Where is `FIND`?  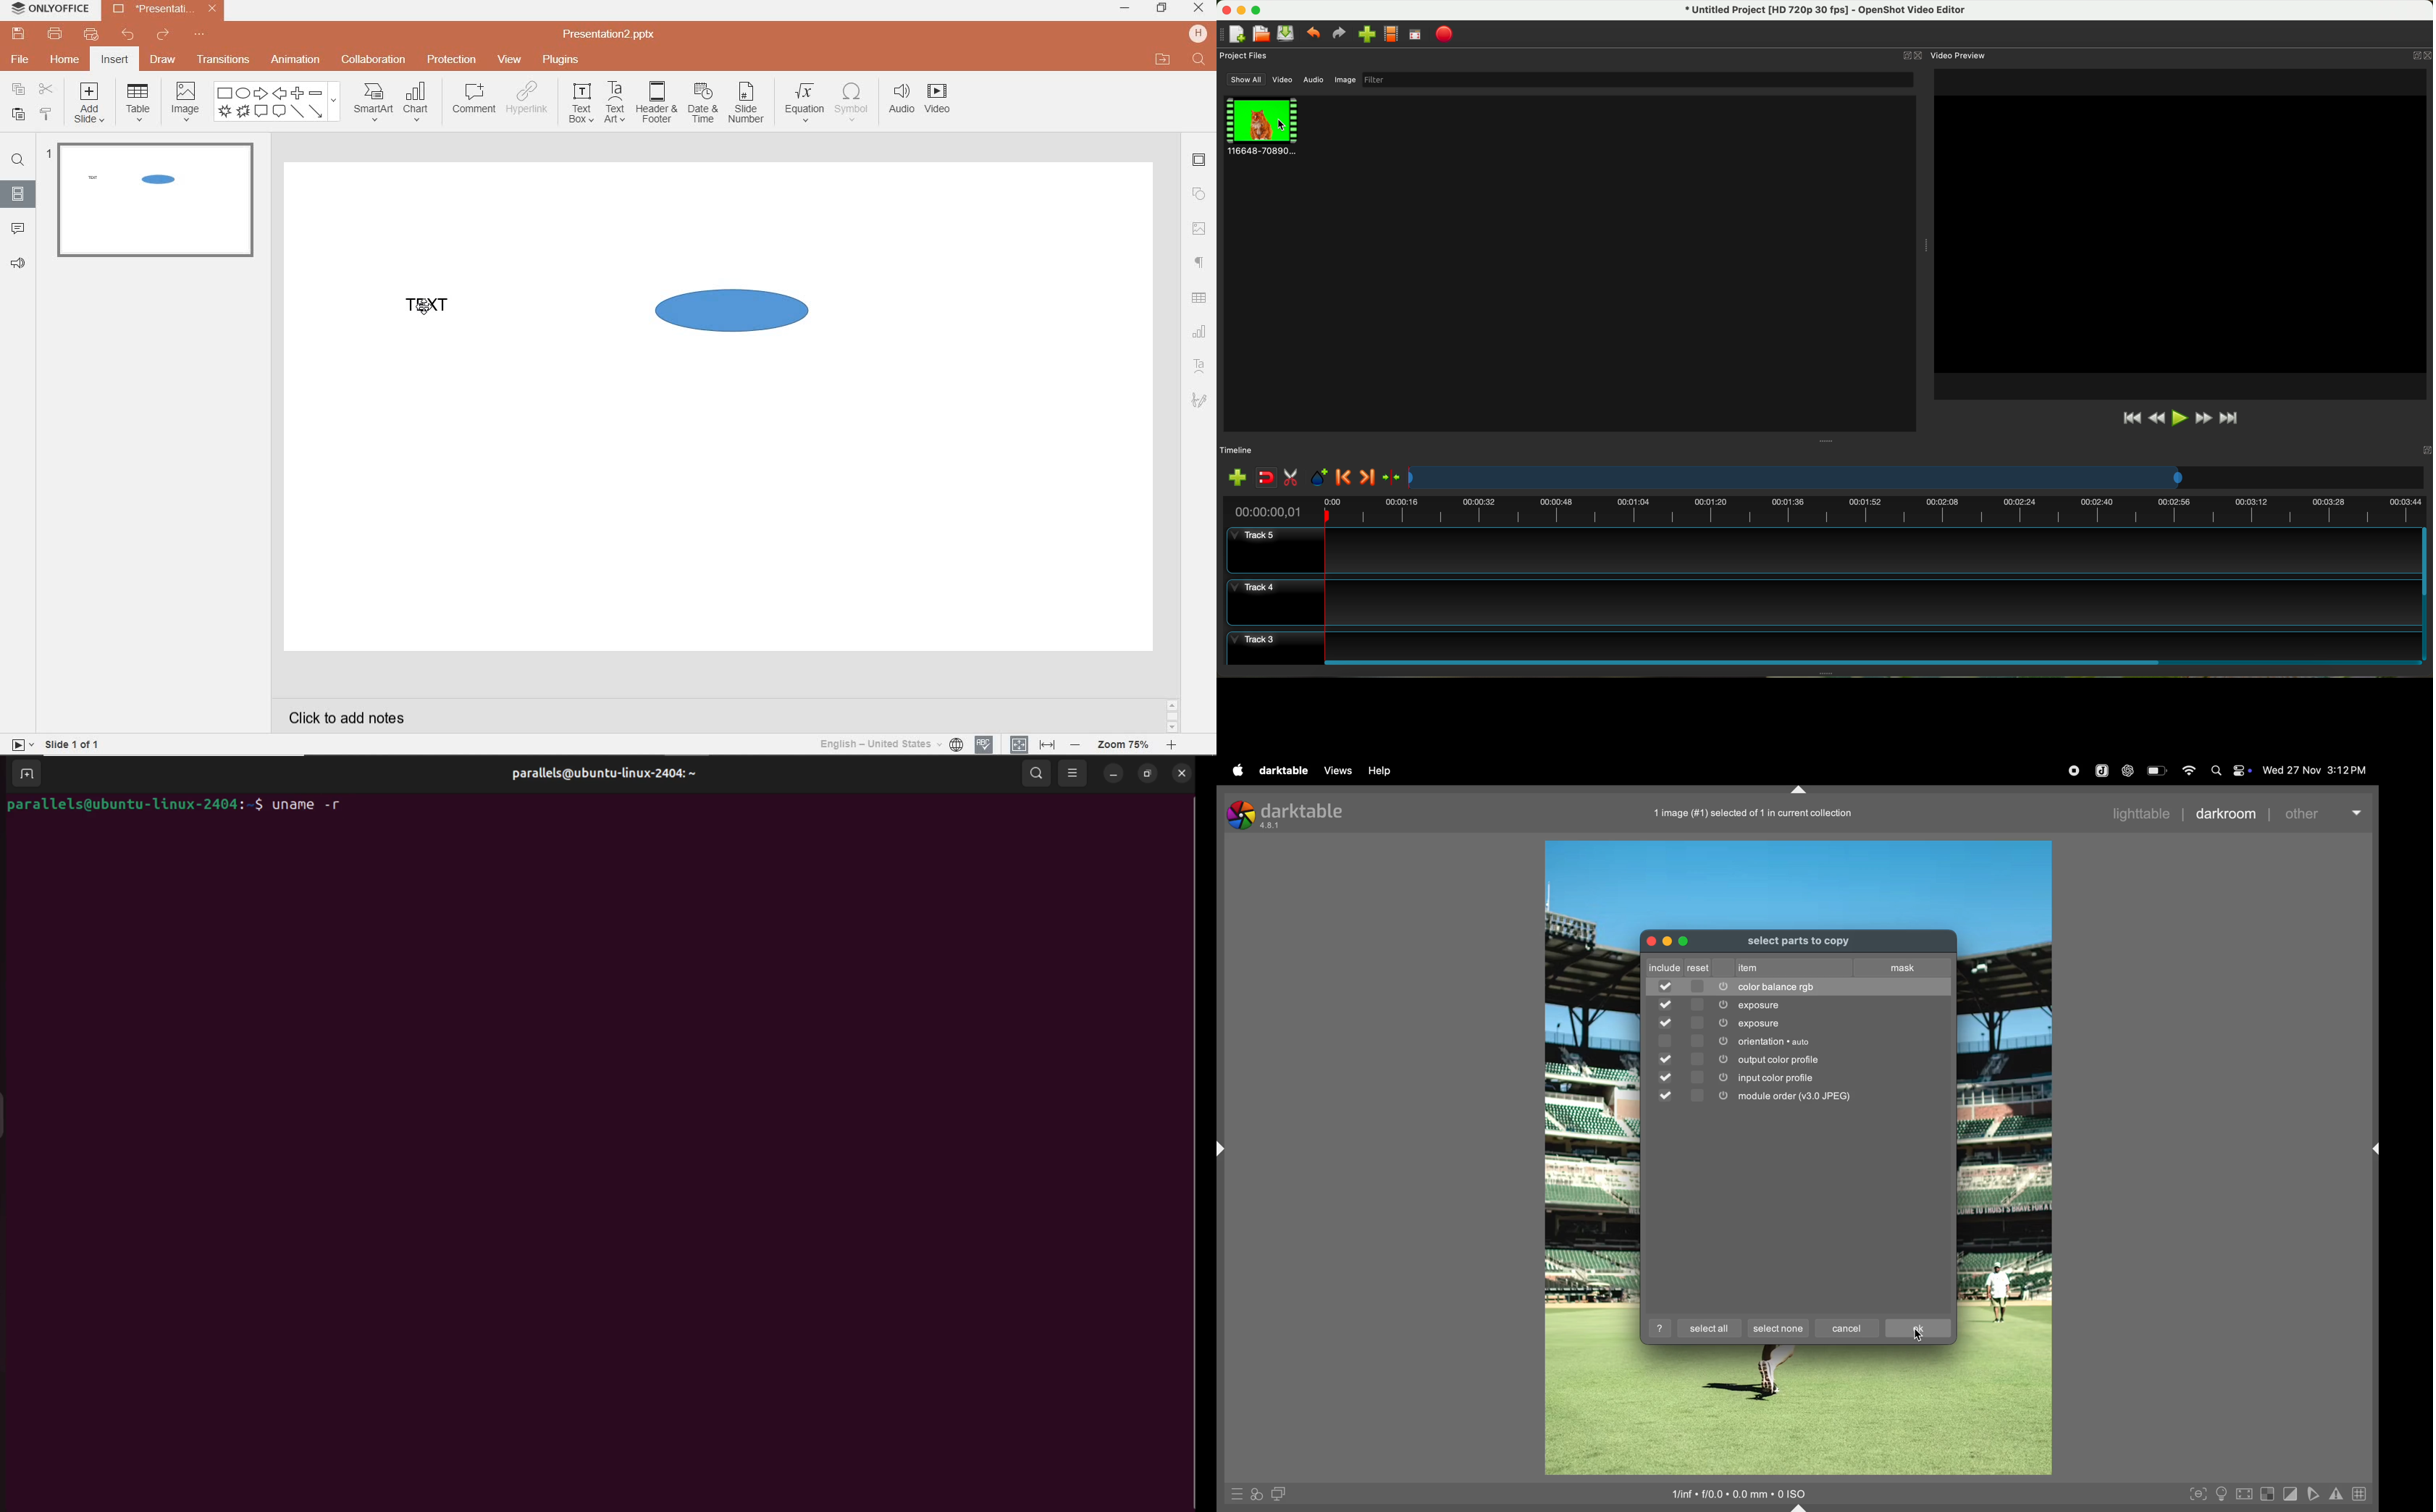 FIND is located at coordinates (16, 162).